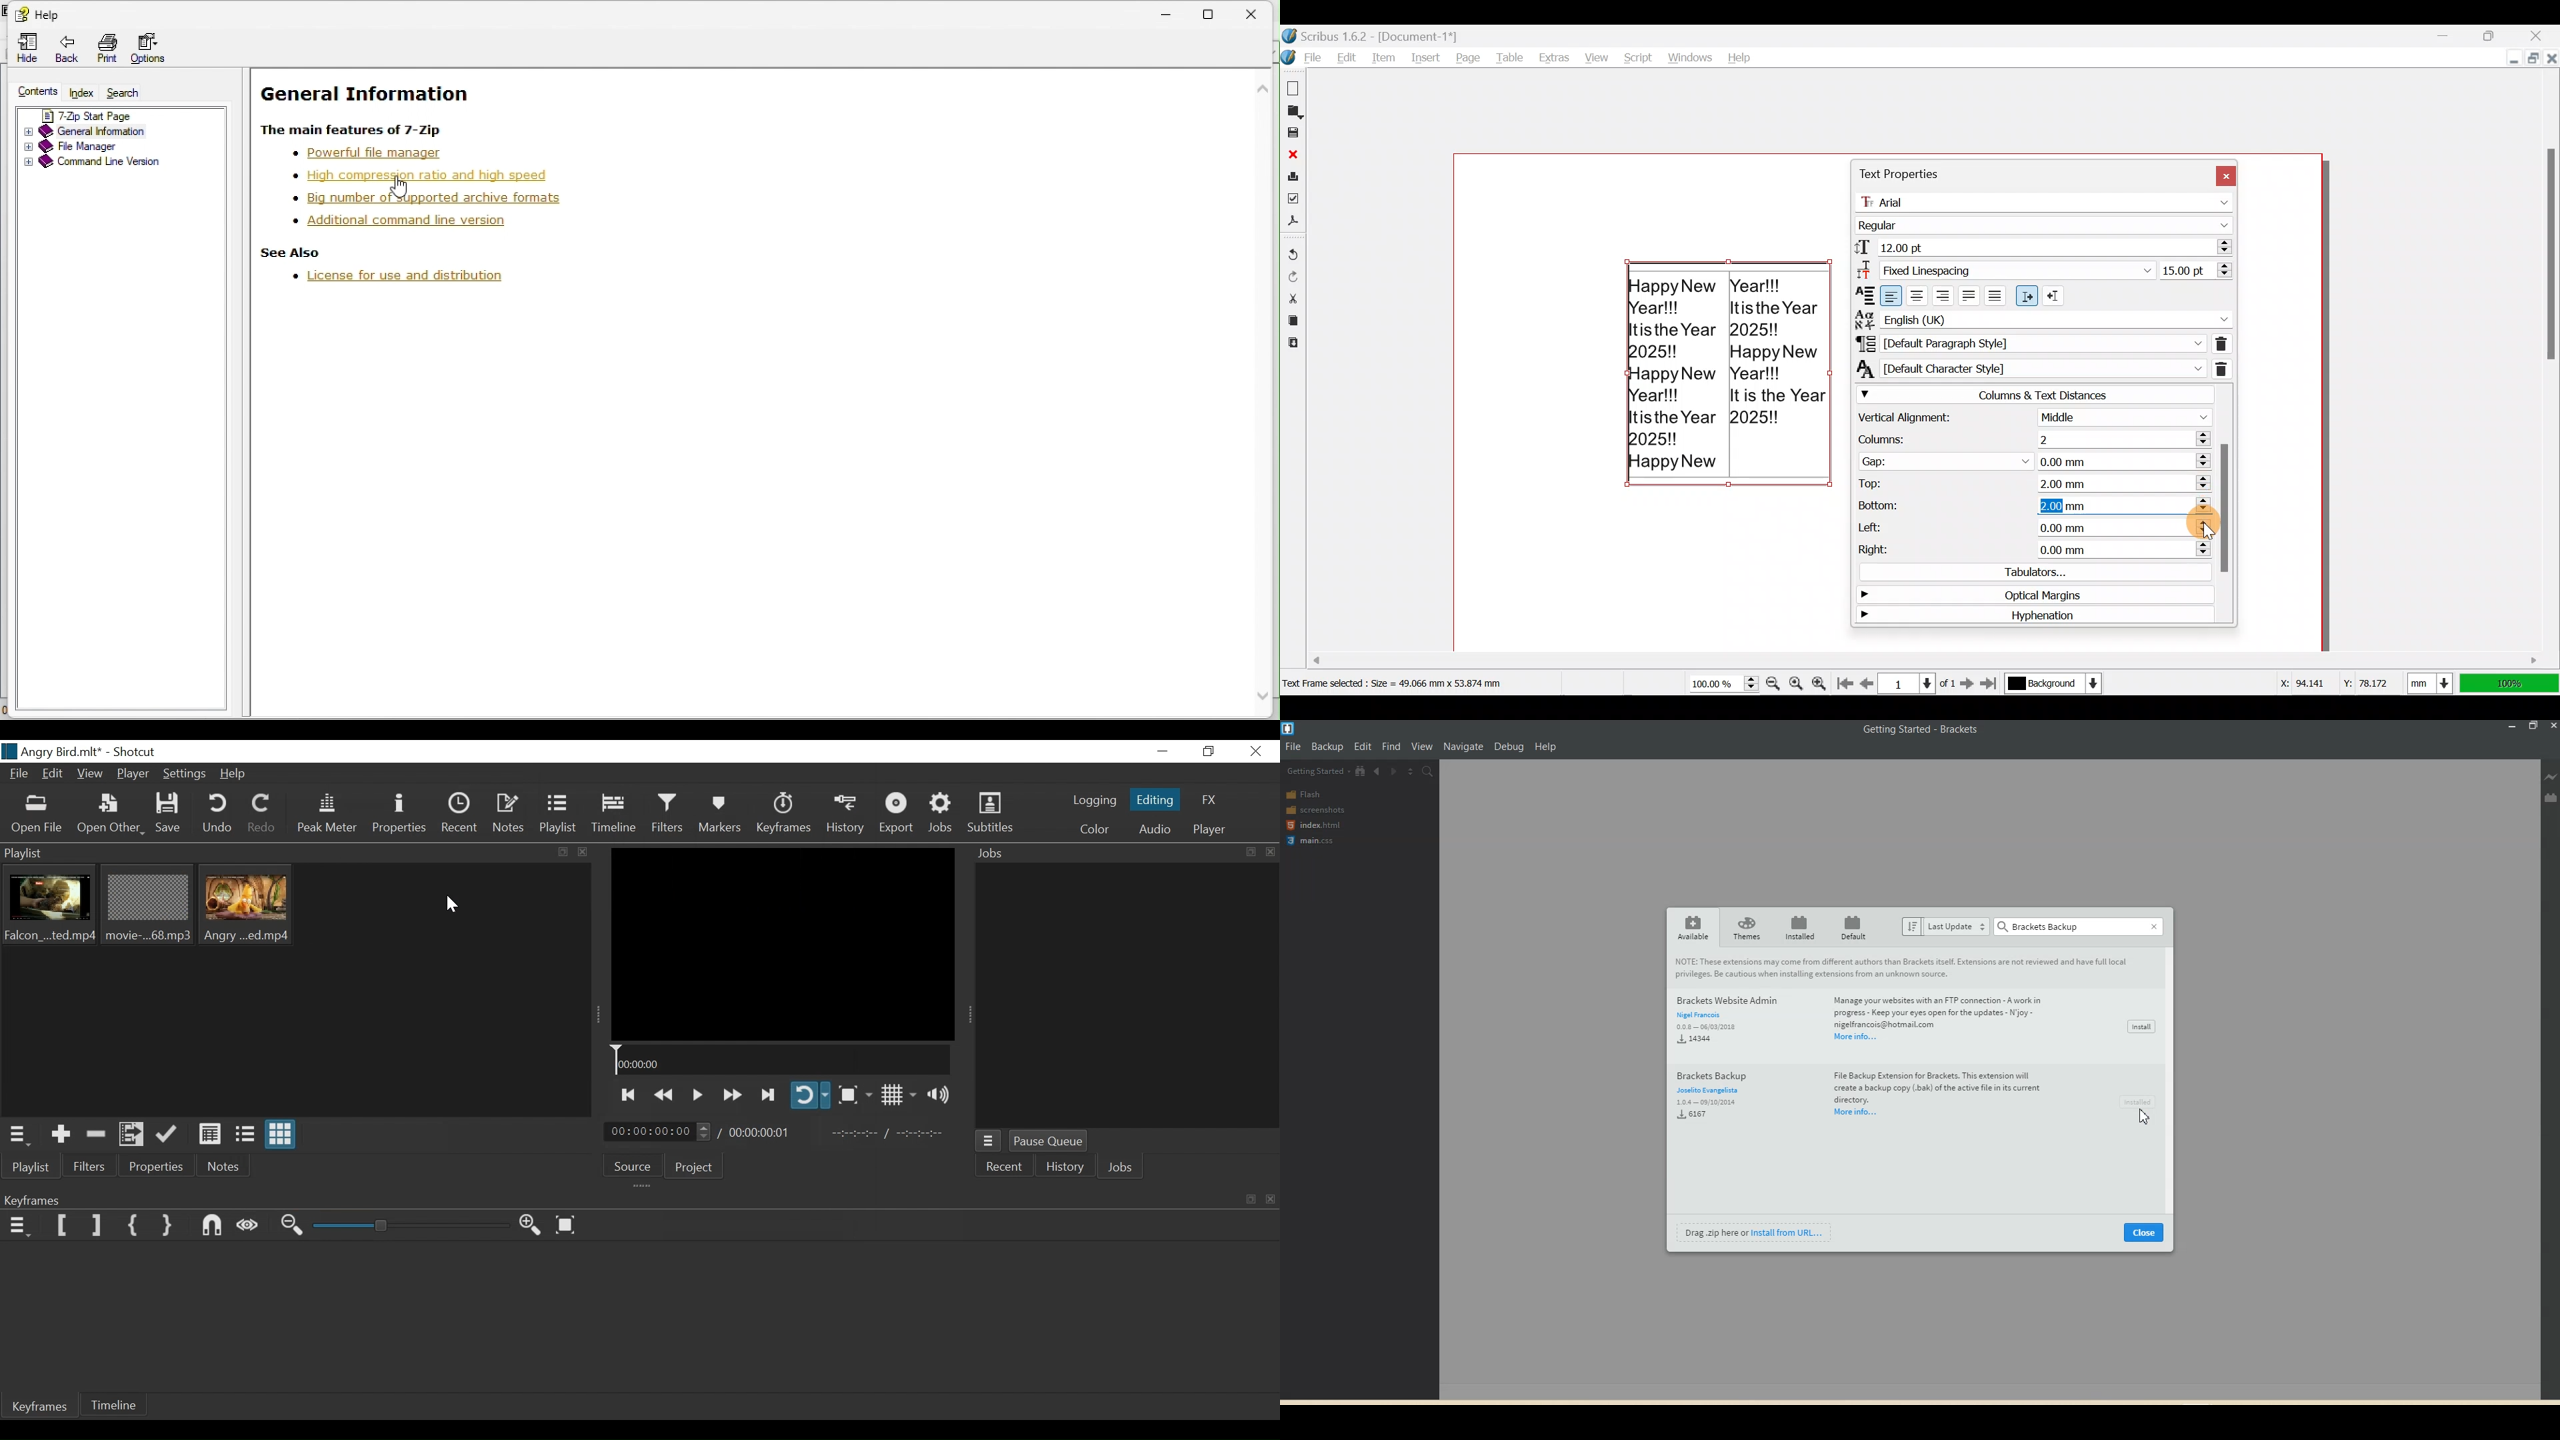 This screenshot has width=2576, height=1456. What do you see at coordinates (1636, 54) in the screenshot?
I see `Script` at bounding box center [1636, 54].